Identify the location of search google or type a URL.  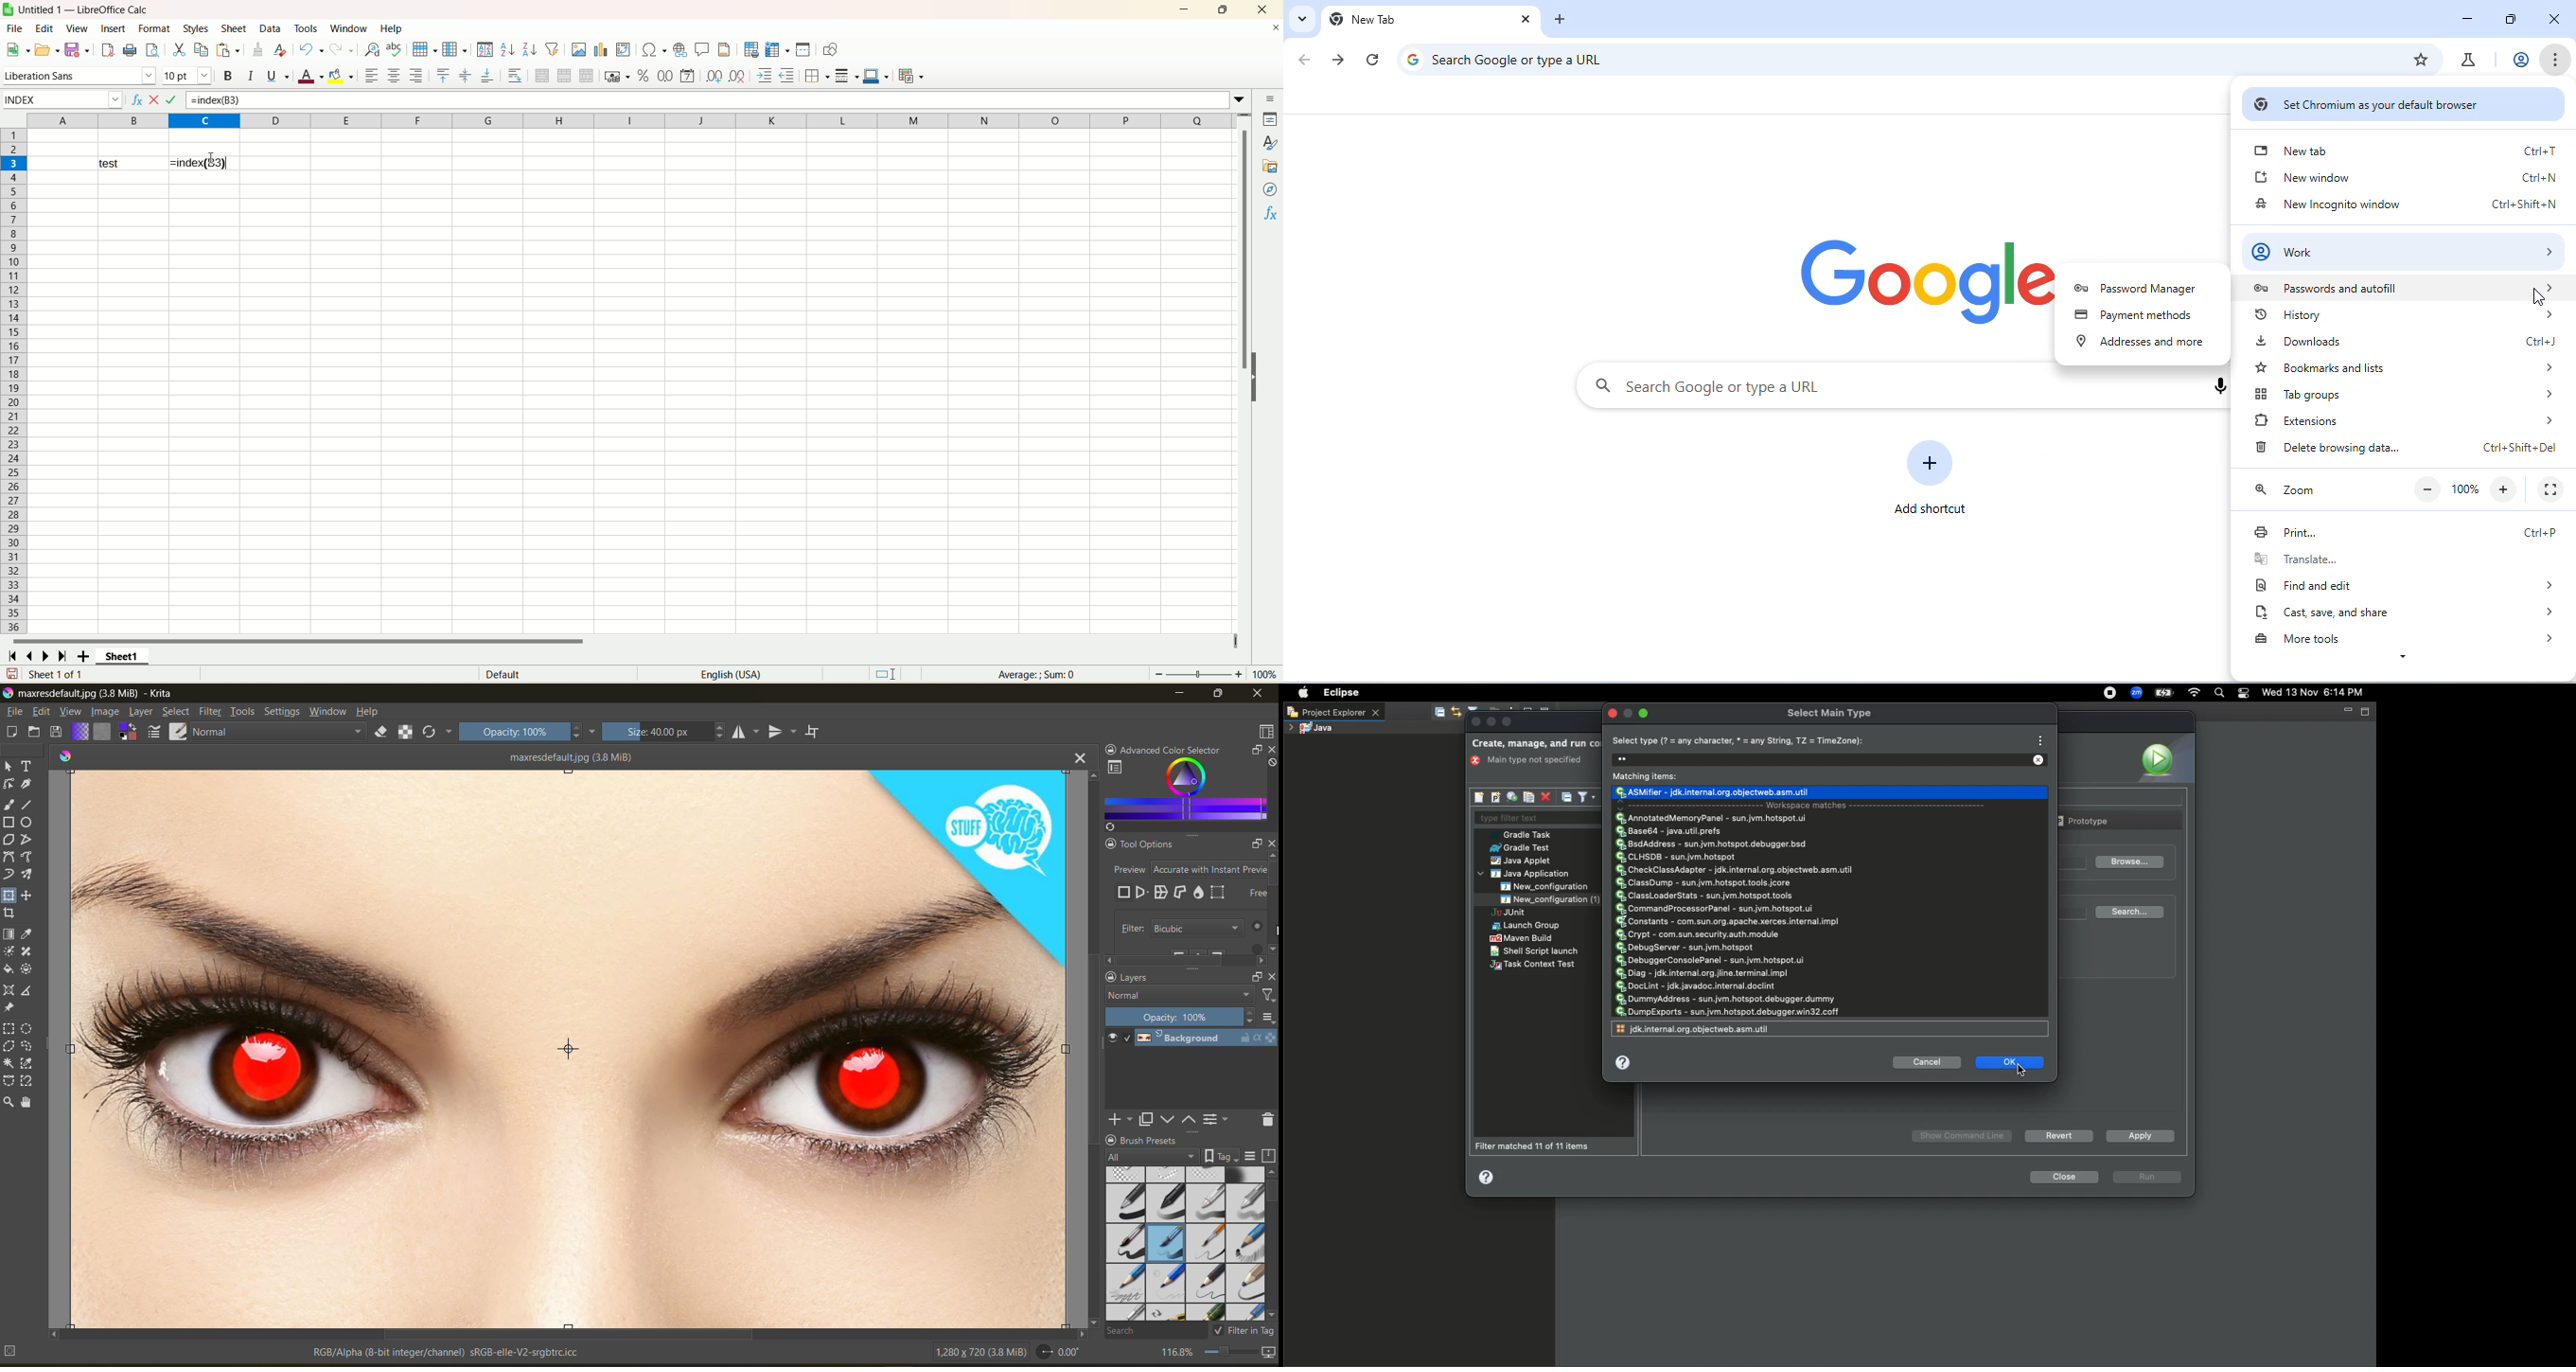
(1892, 386).